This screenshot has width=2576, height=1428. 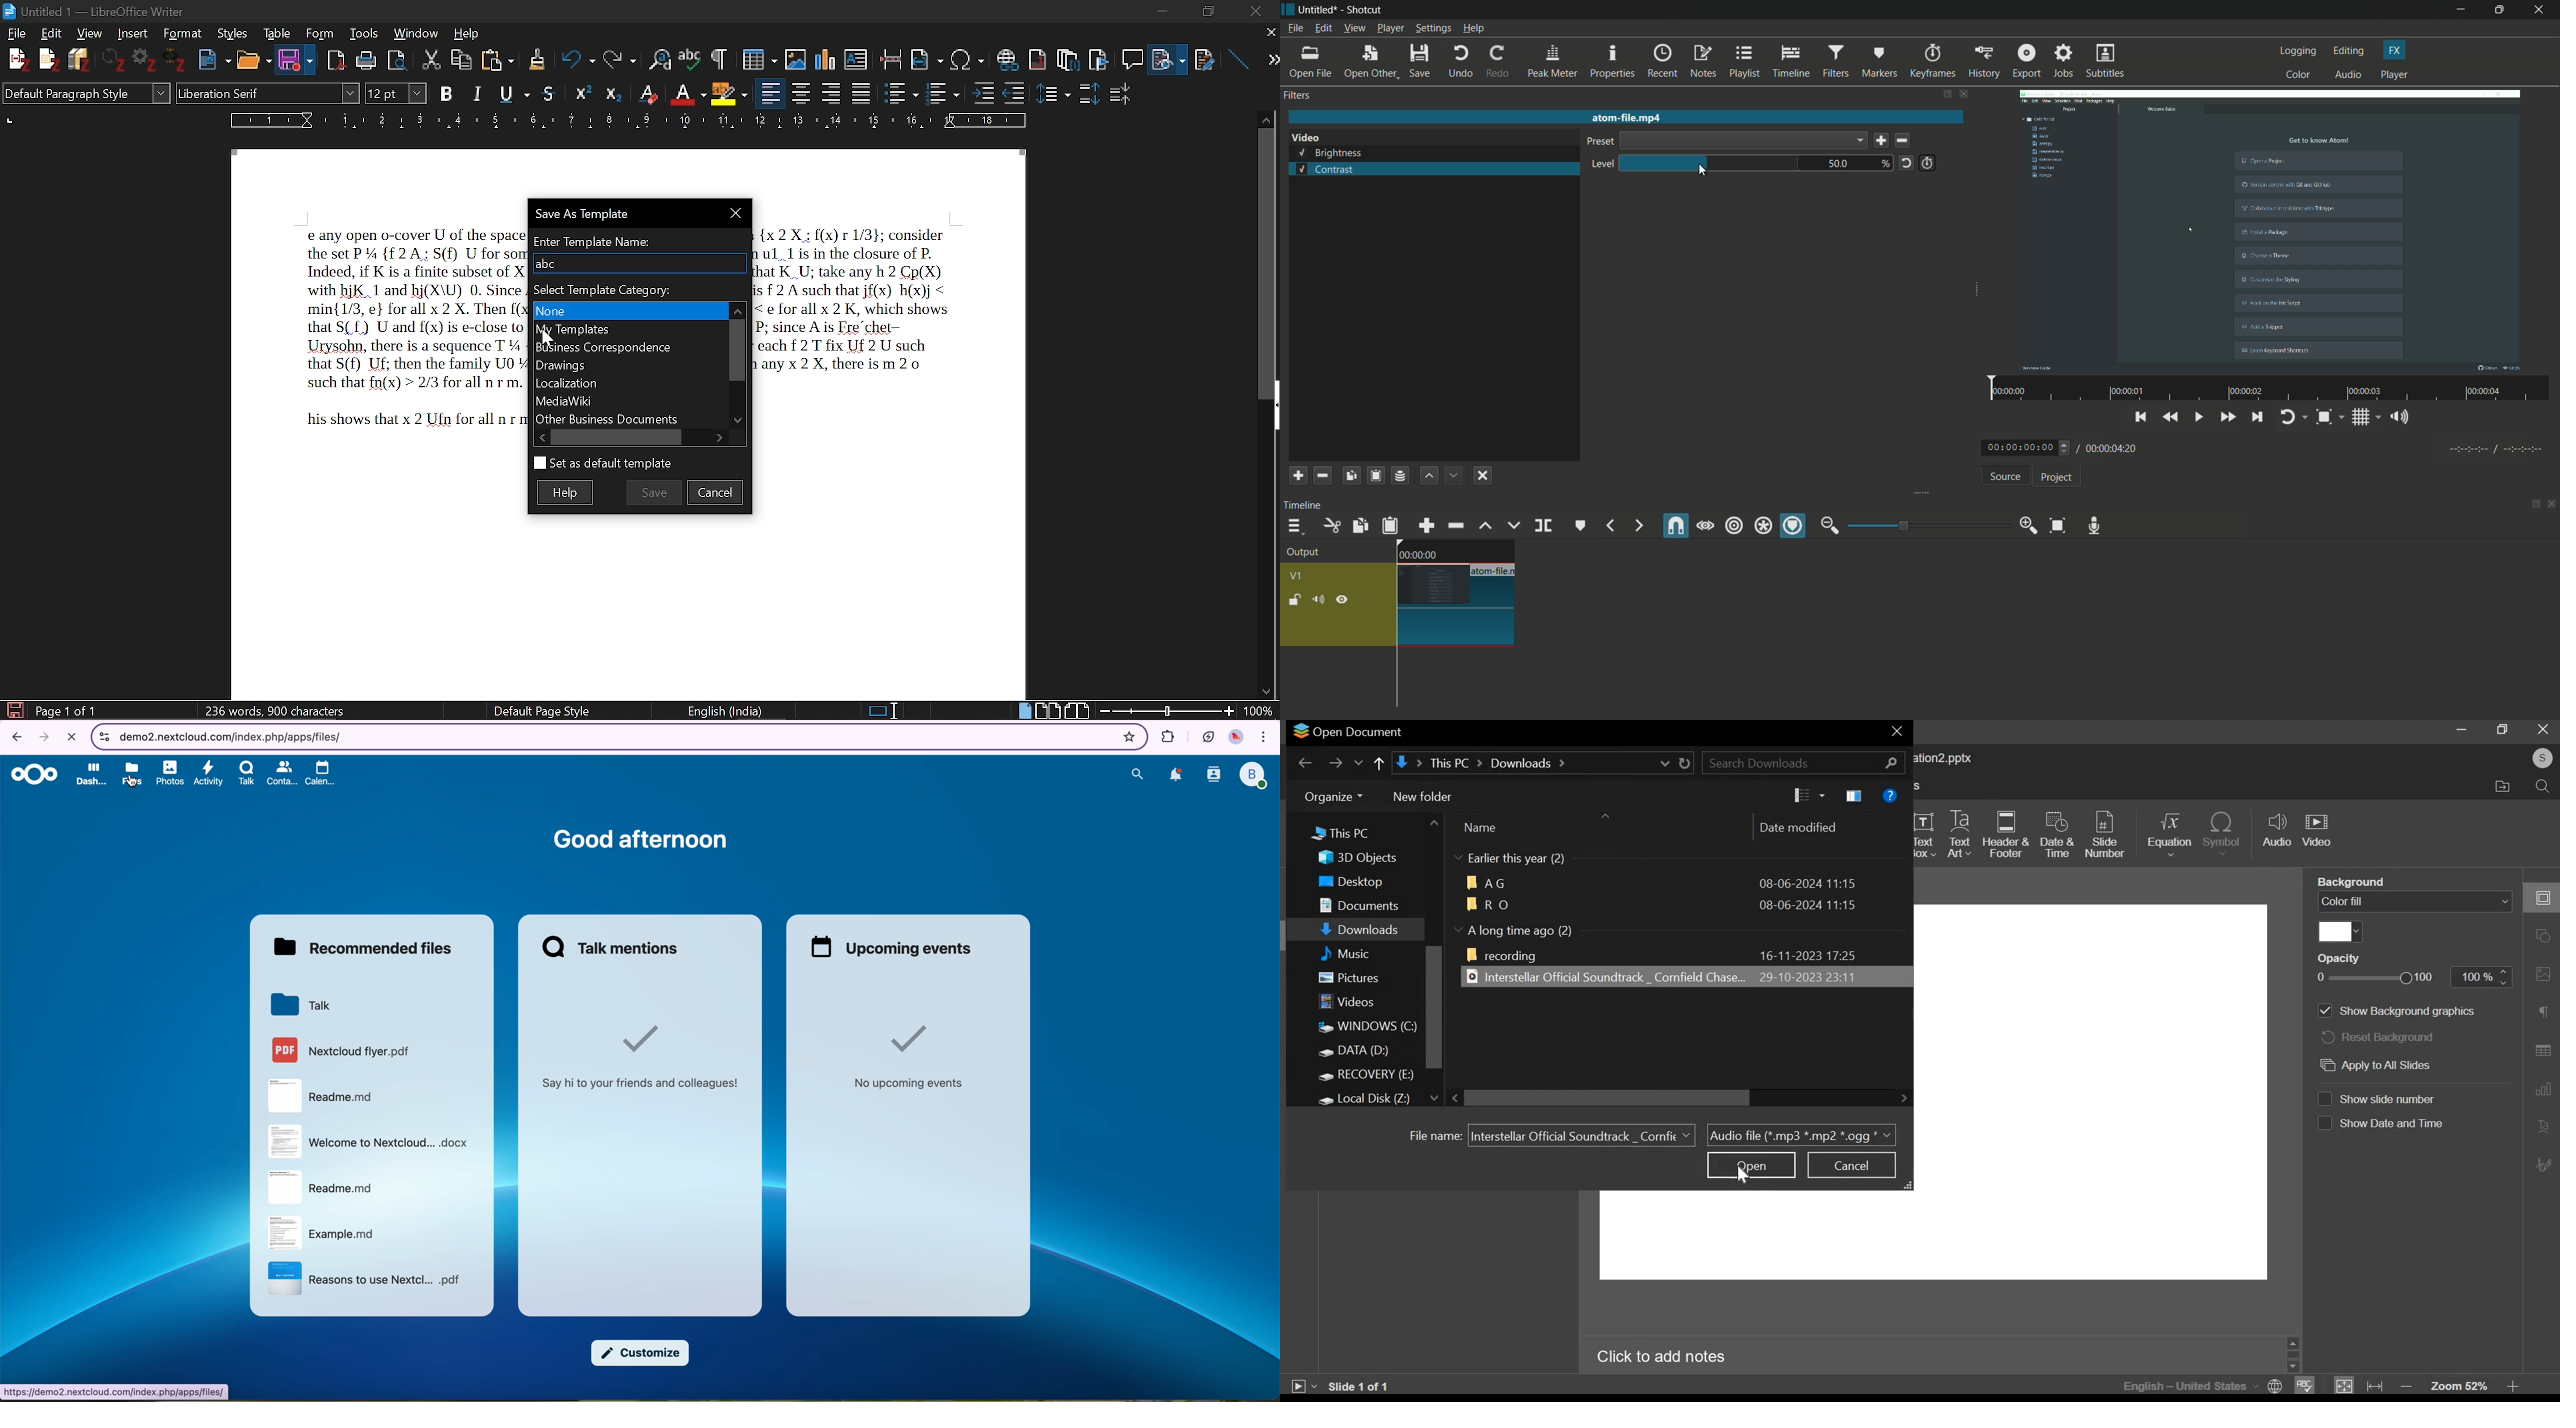 What do you see at coordinates (1365, 1028) in the screenshot?
I see `WINDOWS (C:)` at bounding box center [1365, 1028].